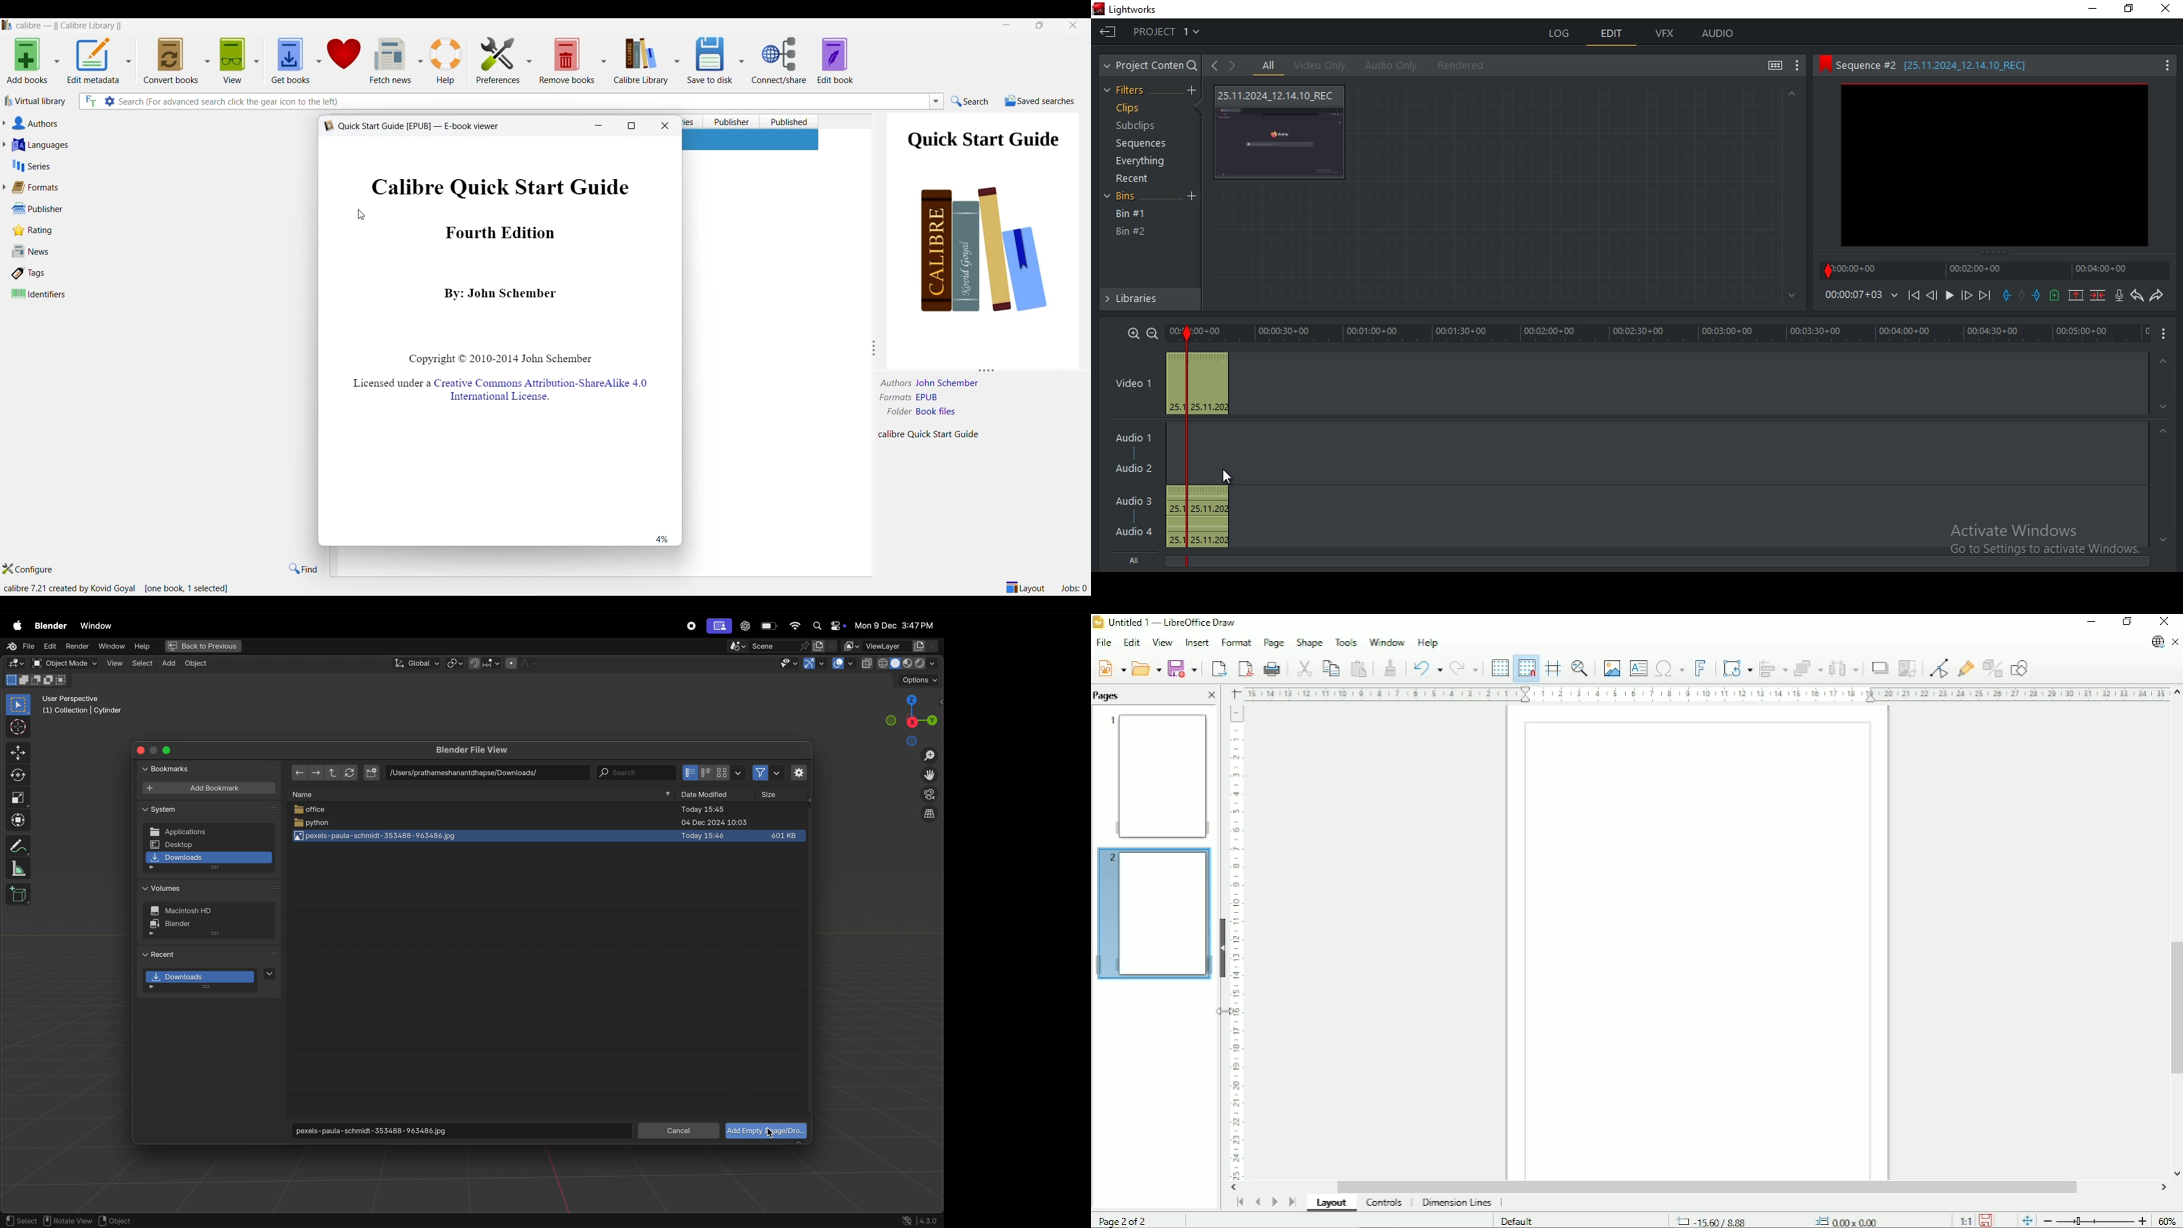 The image size is (2184, 1232). What do you see at coordinates (2076, 295) in the screenshot?
I see `remove marked section` at bounding box center [2076, 295].